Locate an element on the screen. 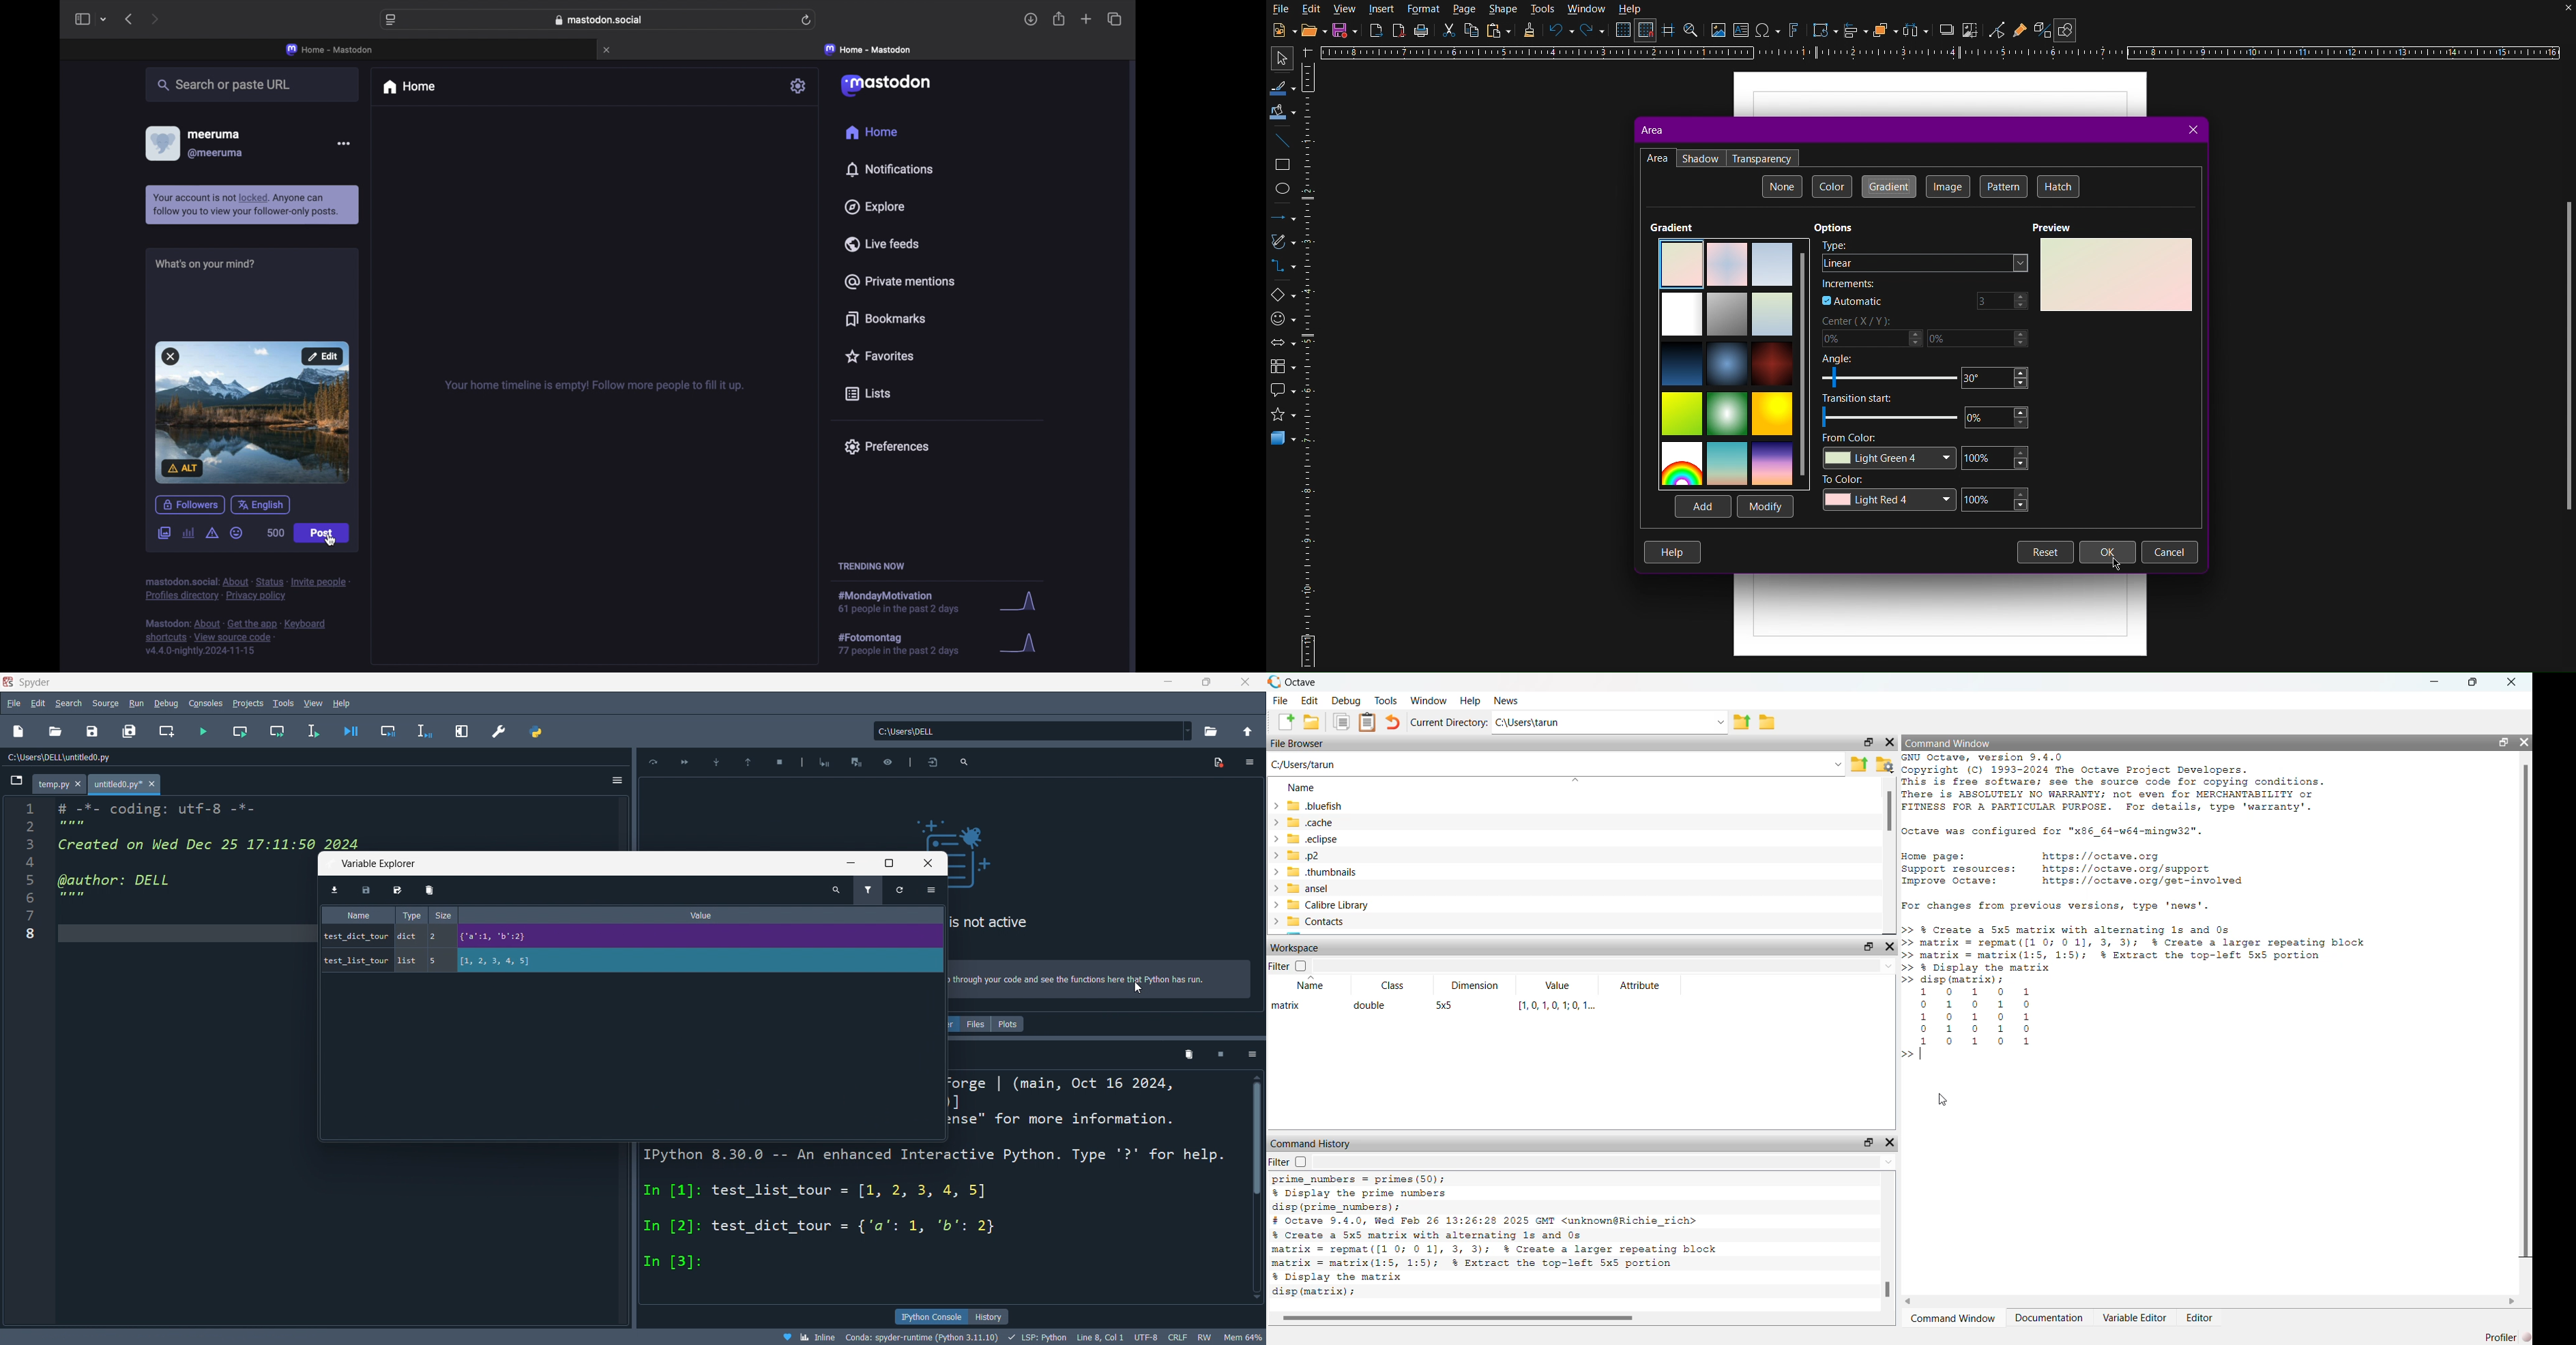 The height and width of the screenshot is (1372, 2576). hlep is located at coordinates (342, 701).